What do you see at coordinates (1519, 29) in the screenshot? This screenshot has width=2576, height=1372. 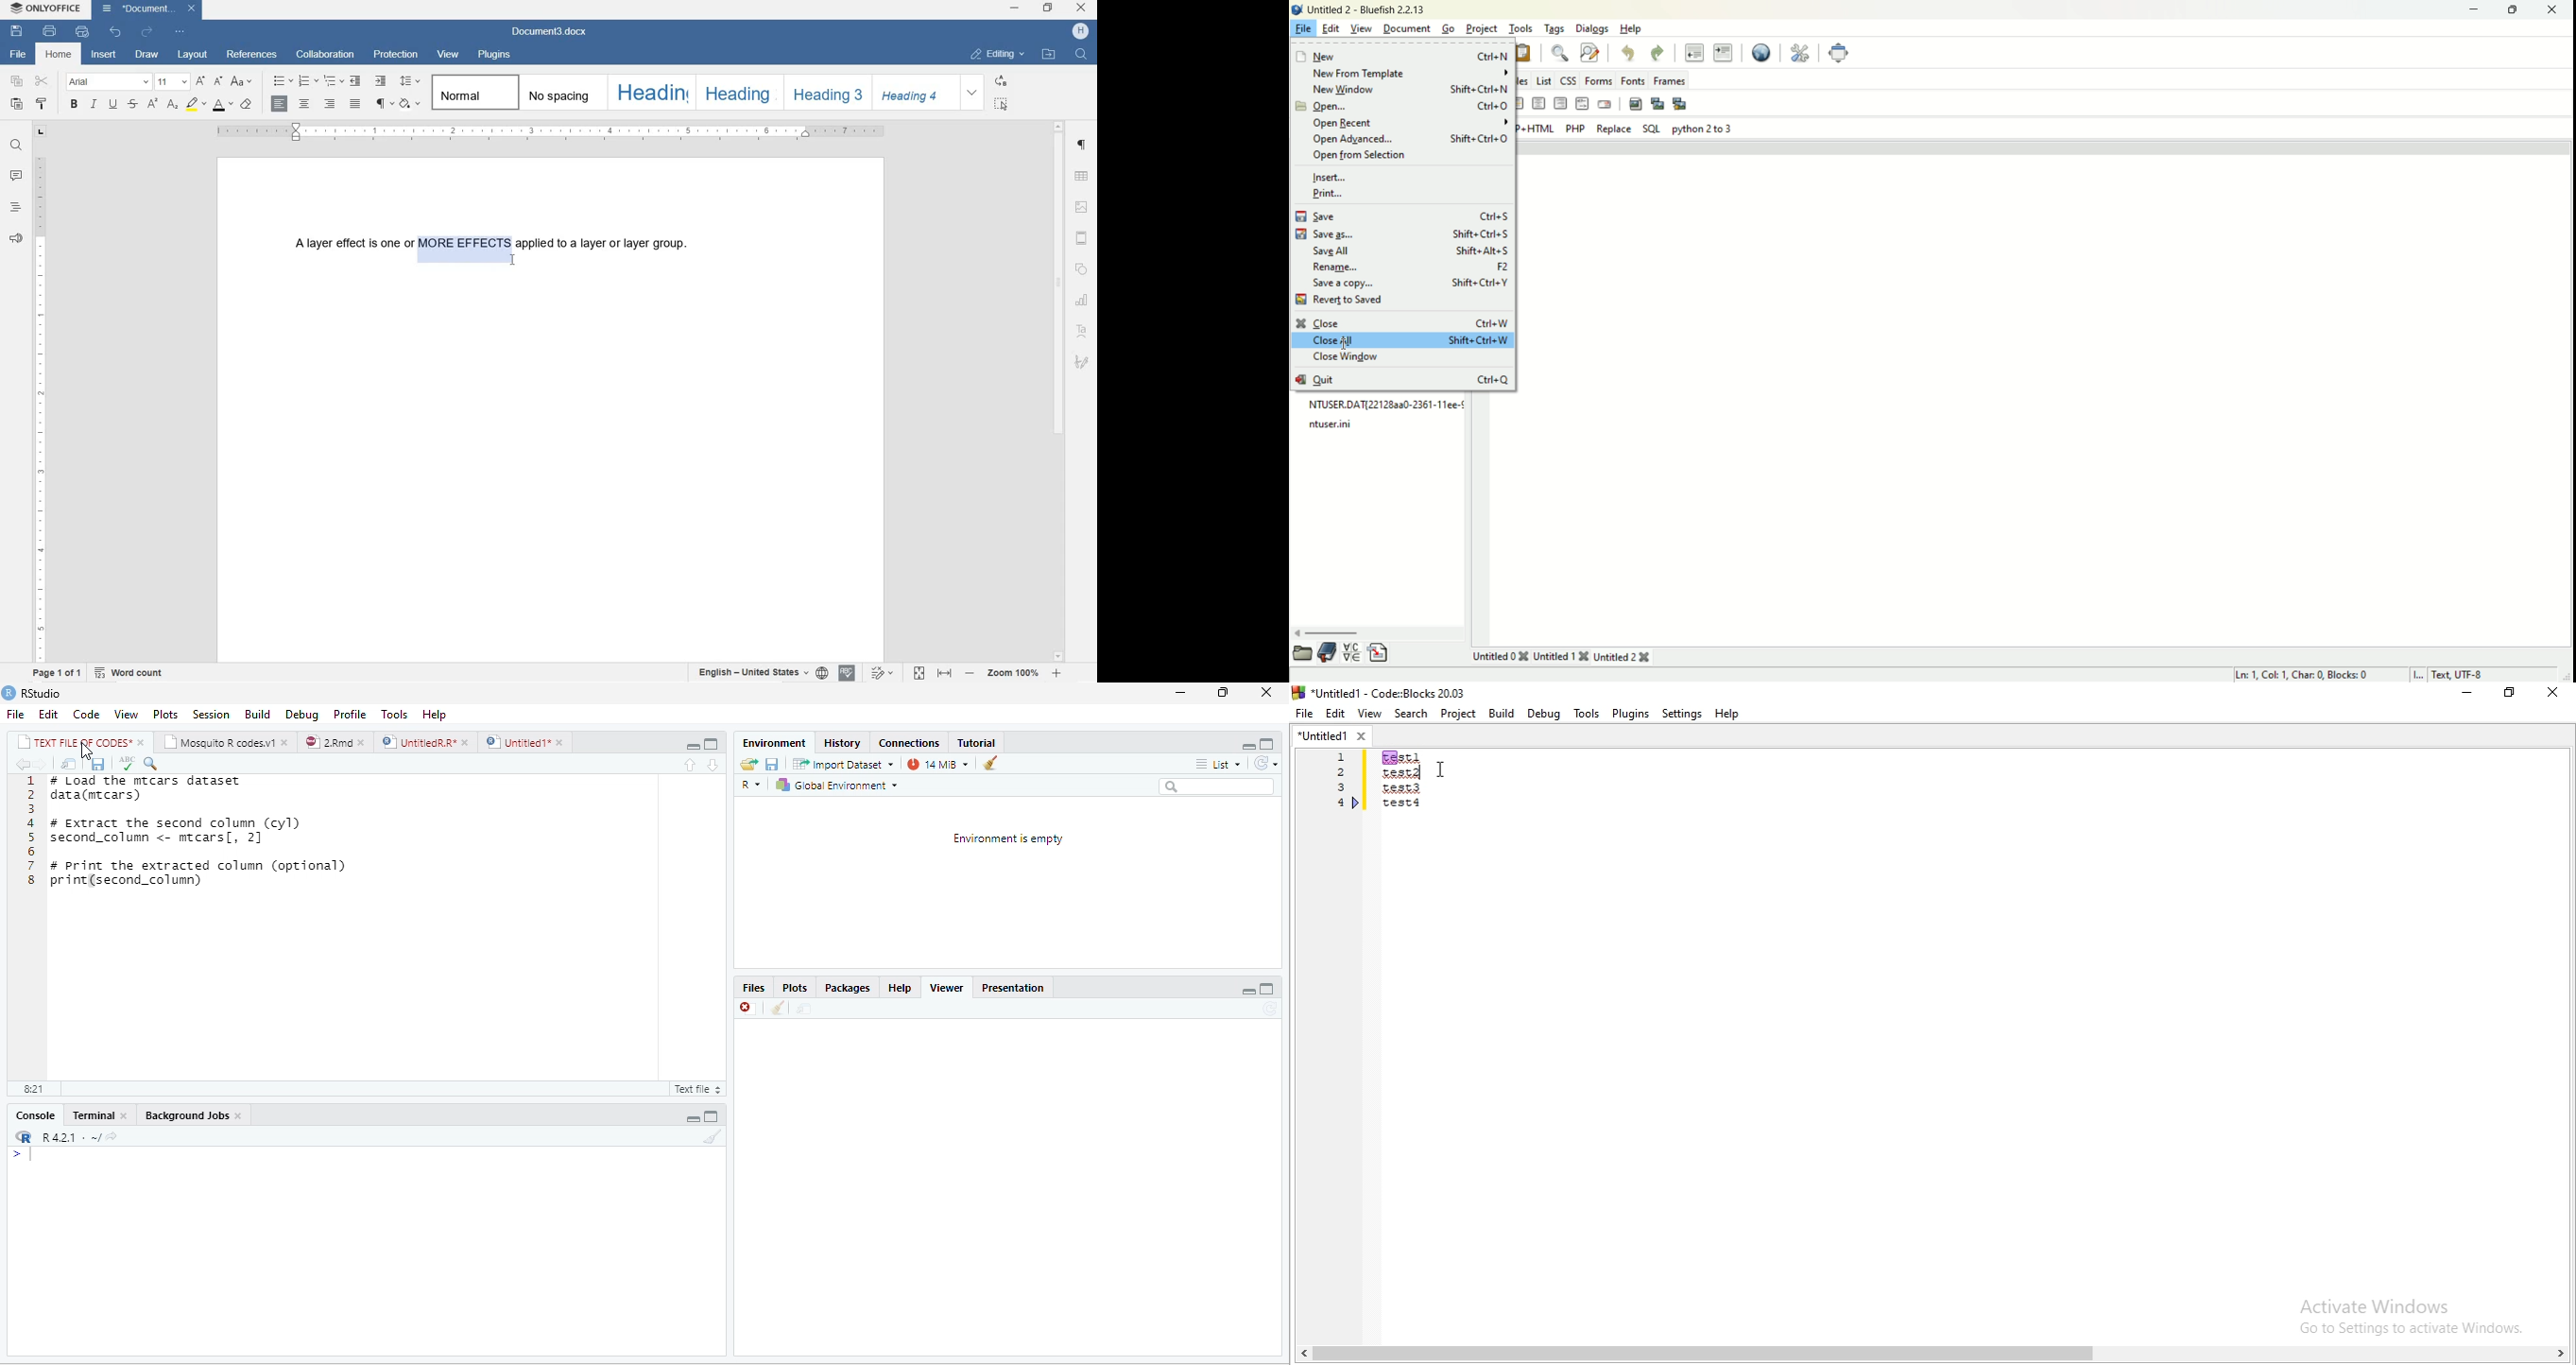 I see `tools` at bounding box center [1519, 29].